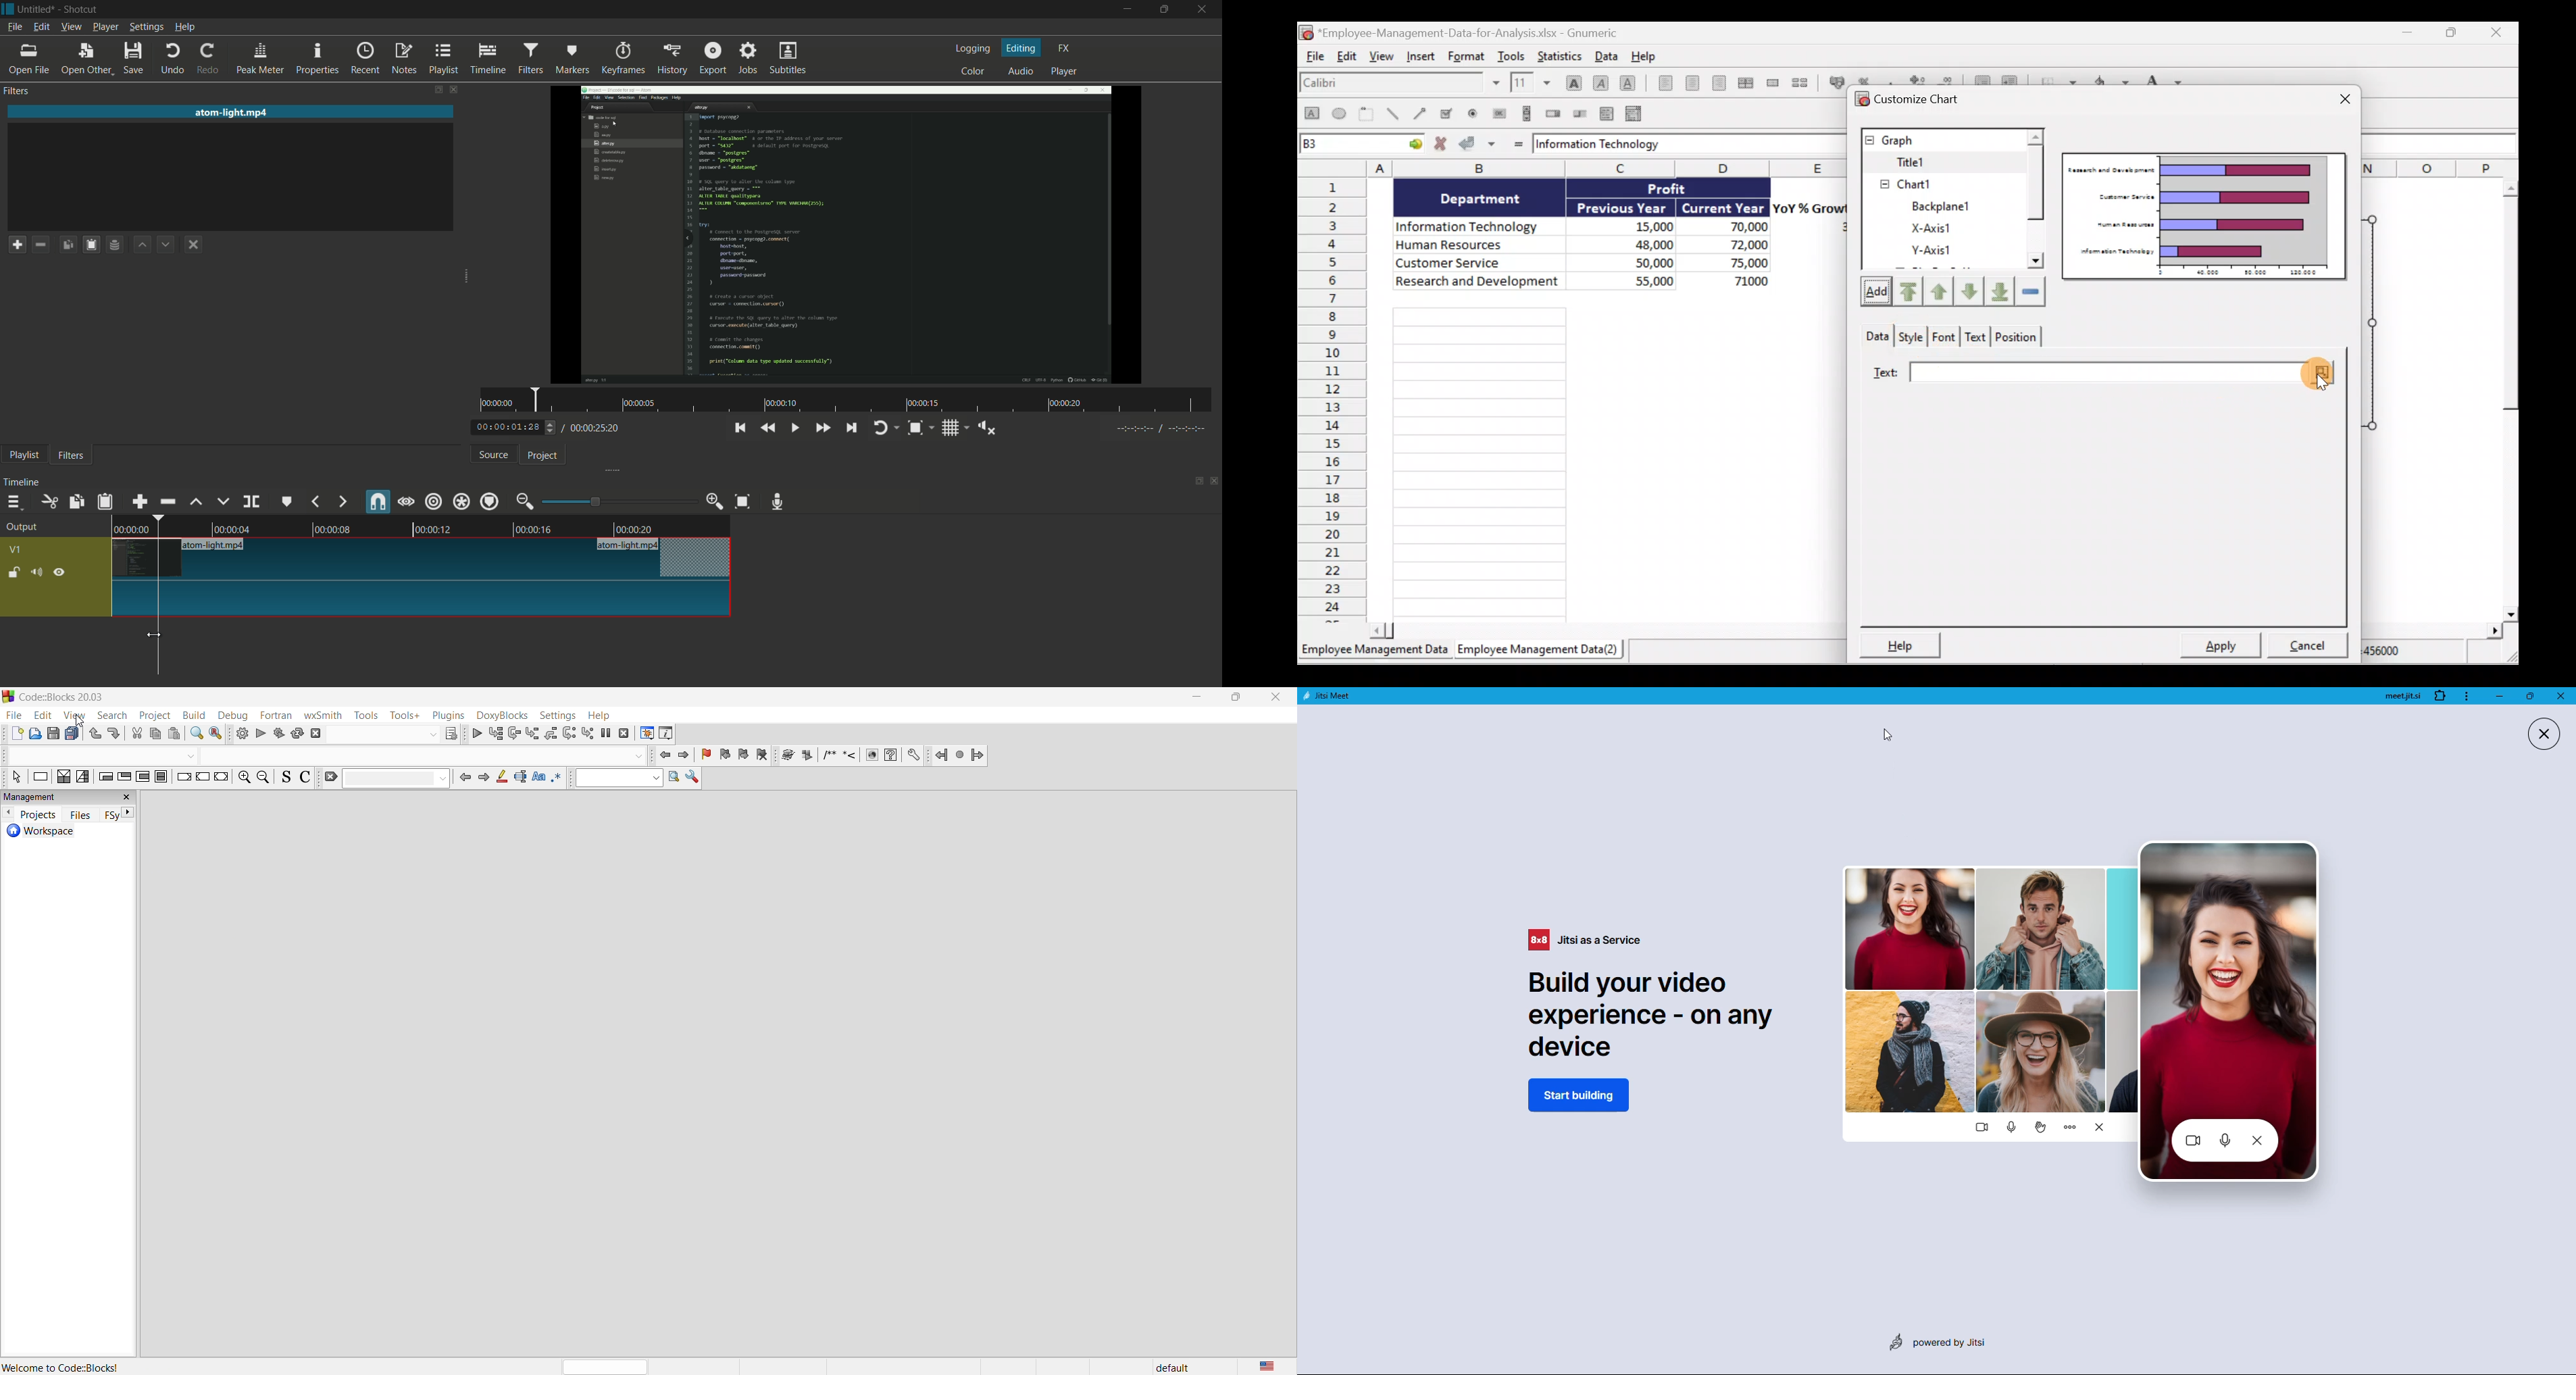 Image resolution: width=2576 pixels, height=1400 pixels. Describe the element at coordinates (2033, 293) in the screenshot. I see `Clear` at that location.